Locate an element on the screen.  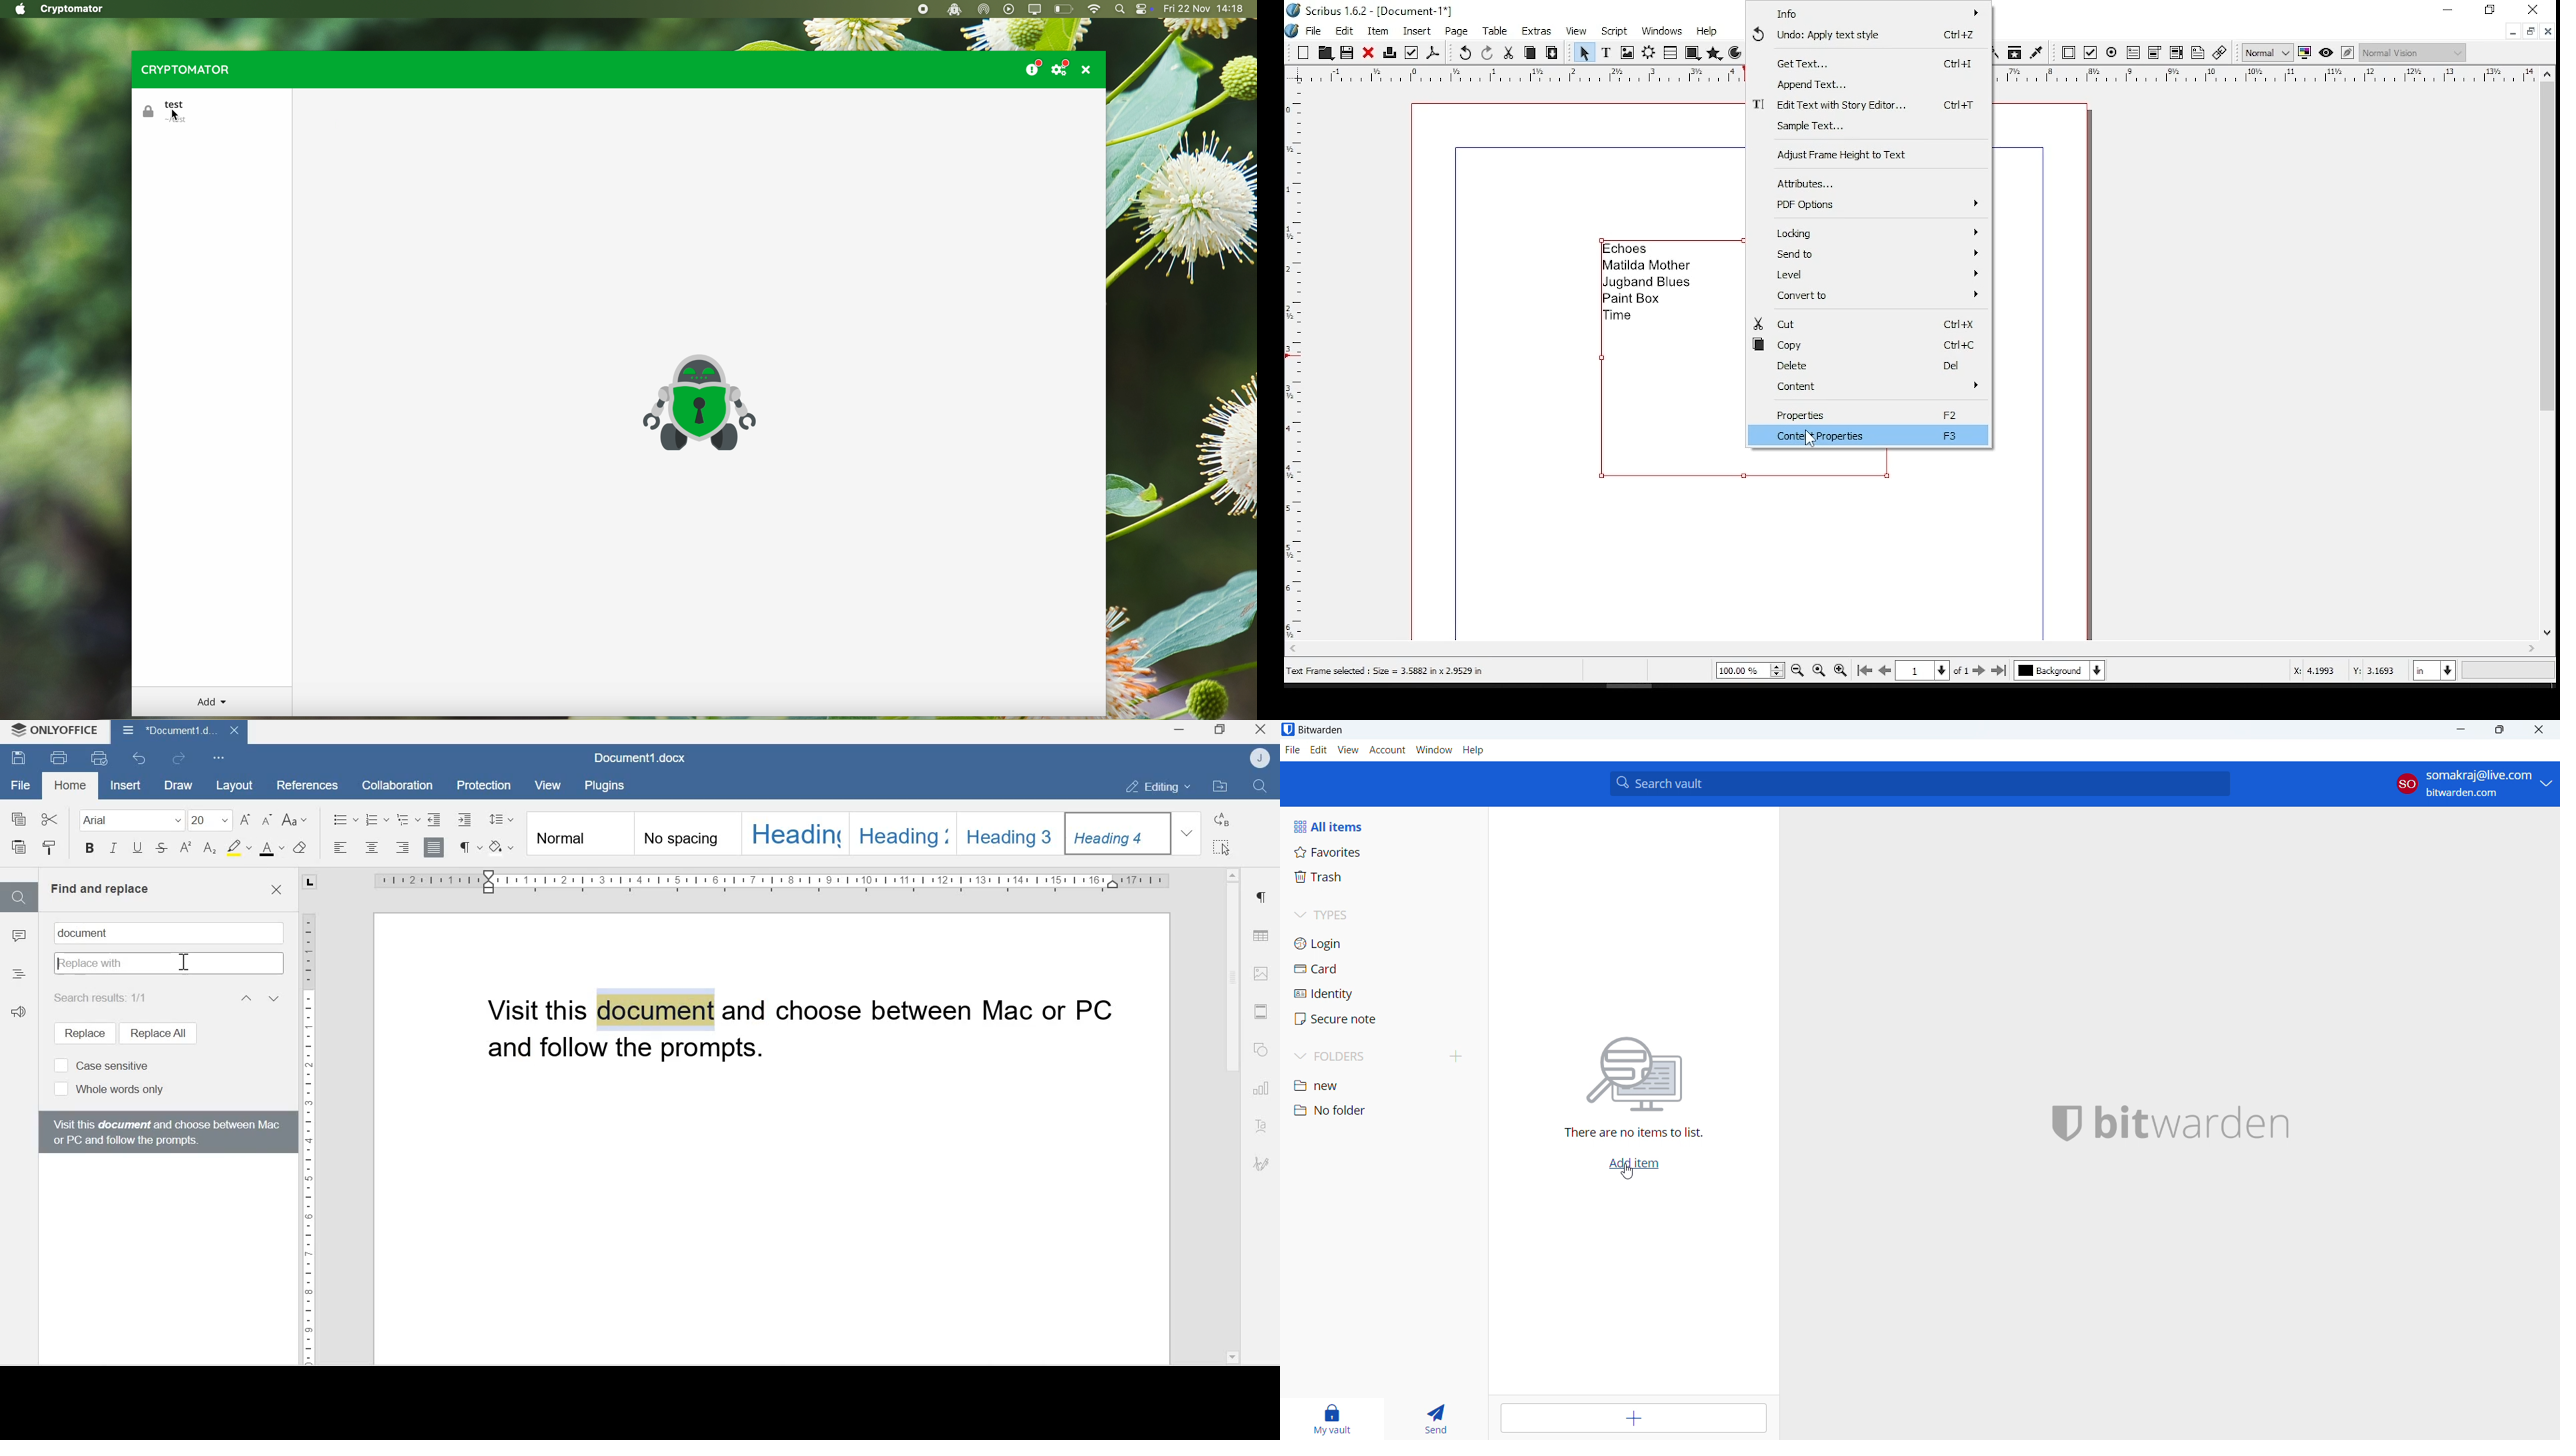
Customize Quick Access Toolbar is located at coordinates (220, 757).